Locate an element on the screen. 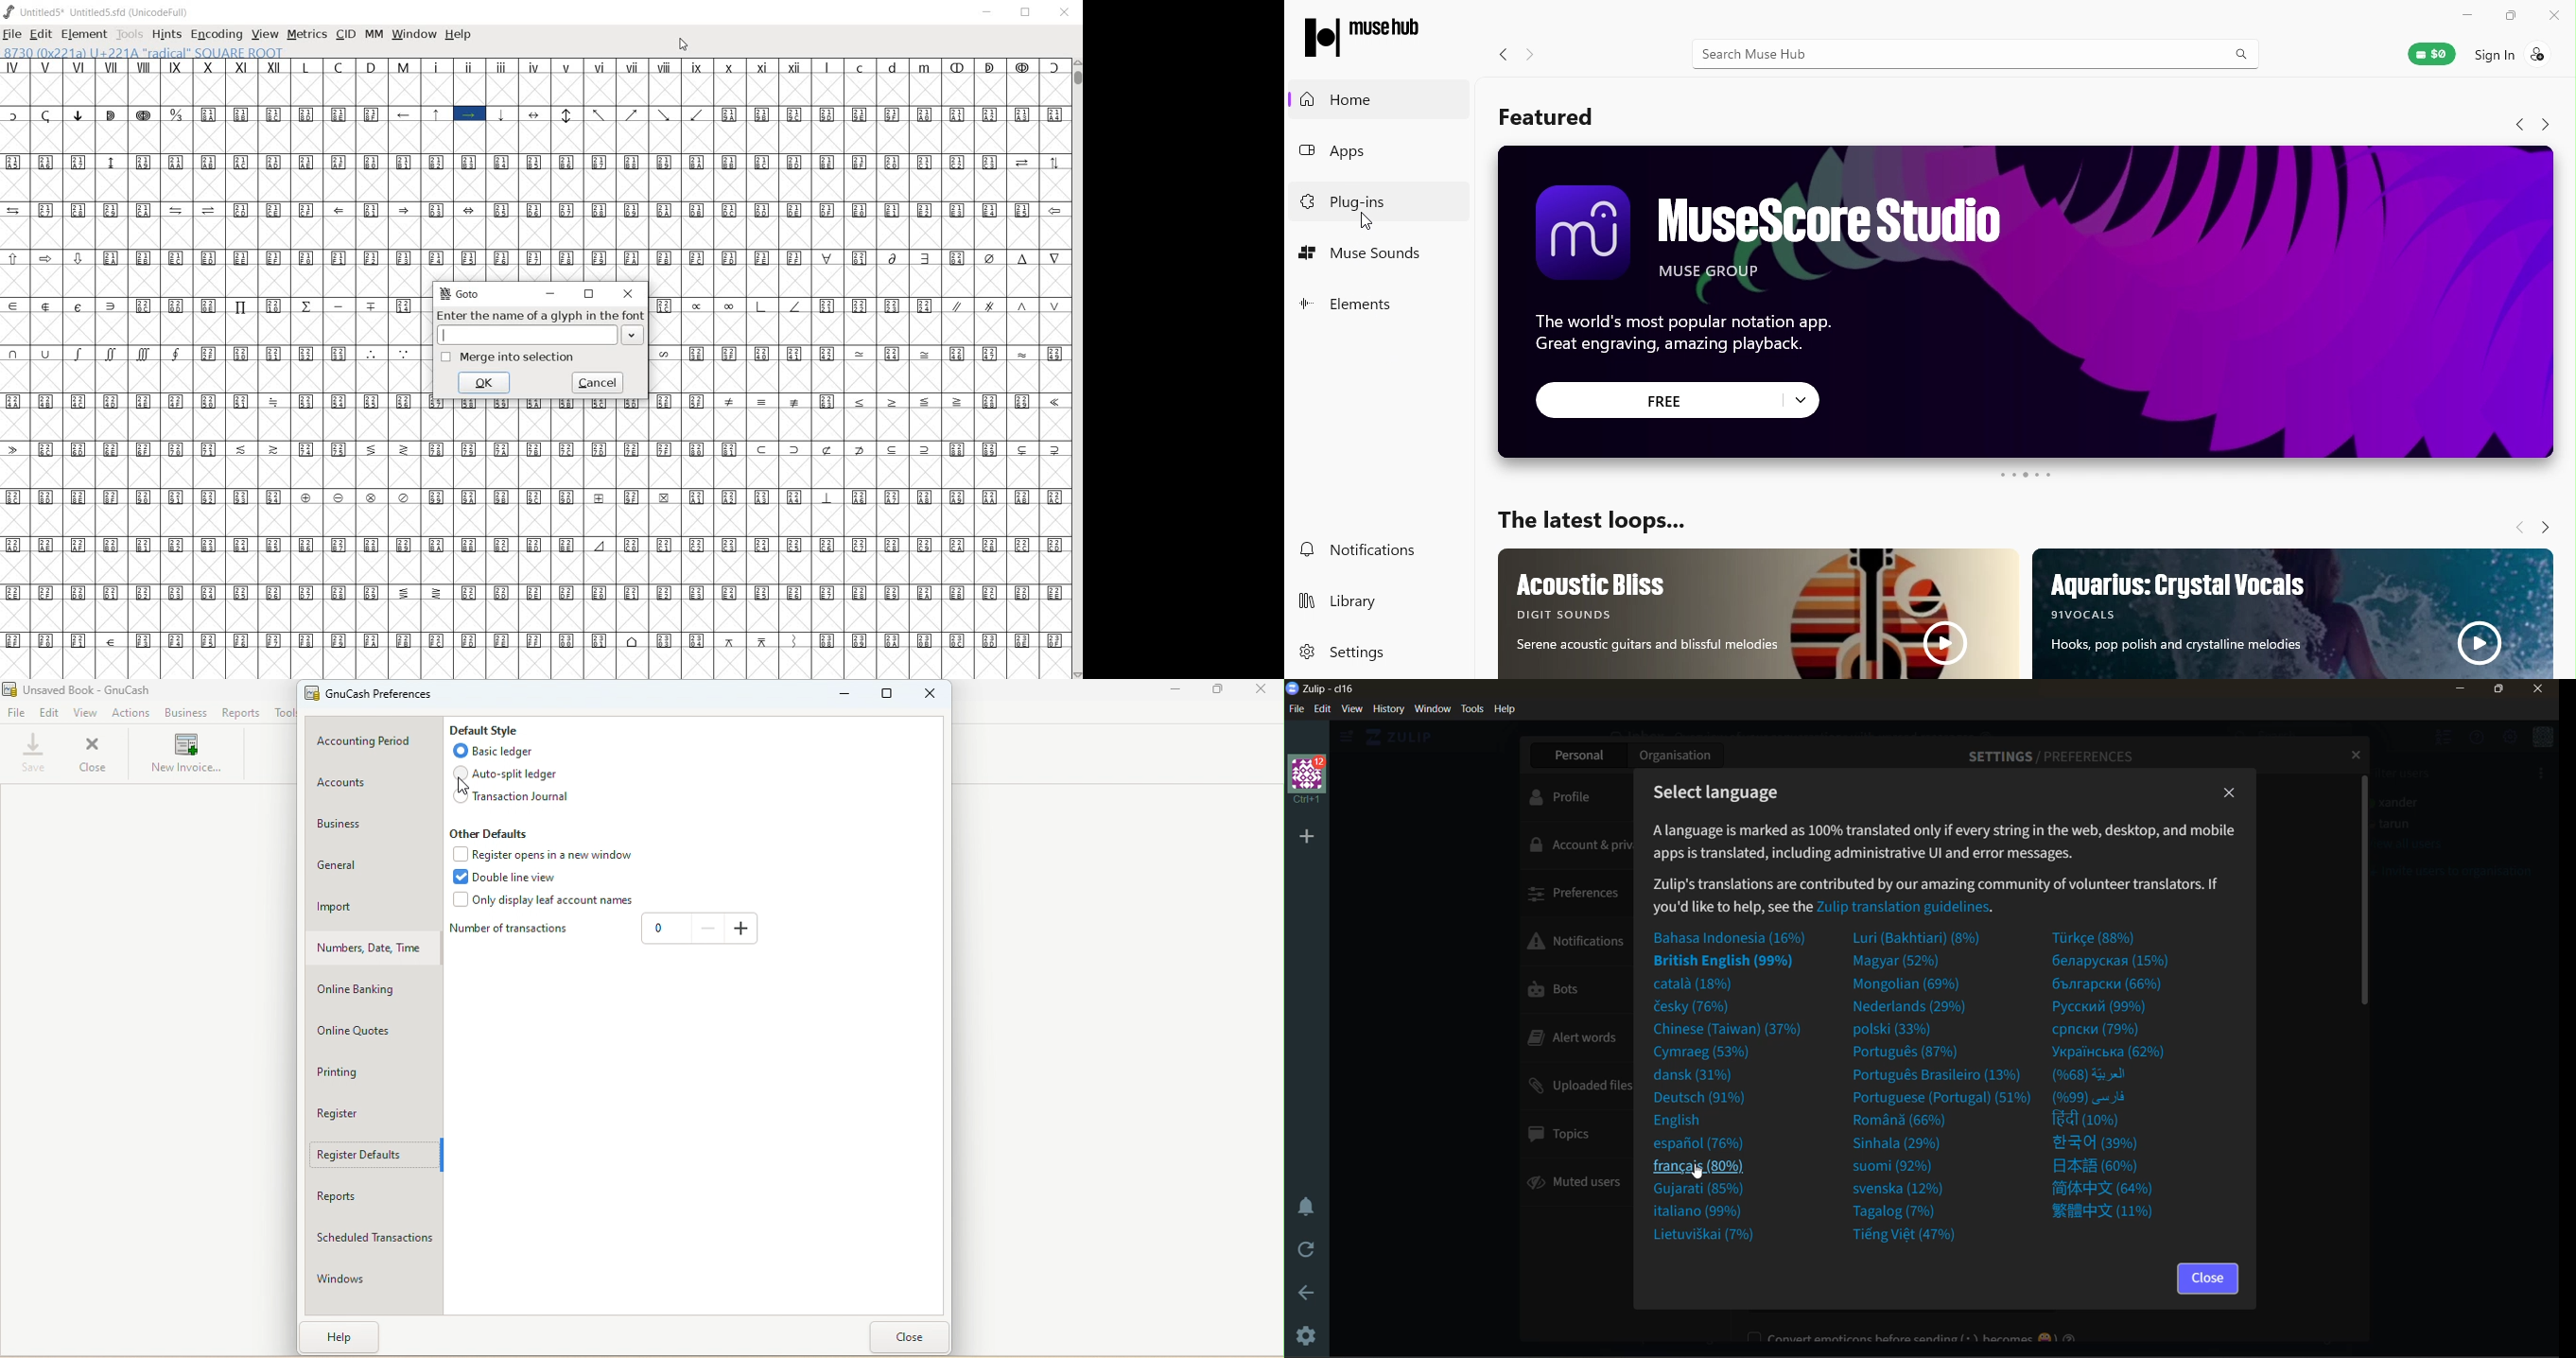 The width and height of the screenshot is (2576, 1372). Save is located at coordinates (32, 755).